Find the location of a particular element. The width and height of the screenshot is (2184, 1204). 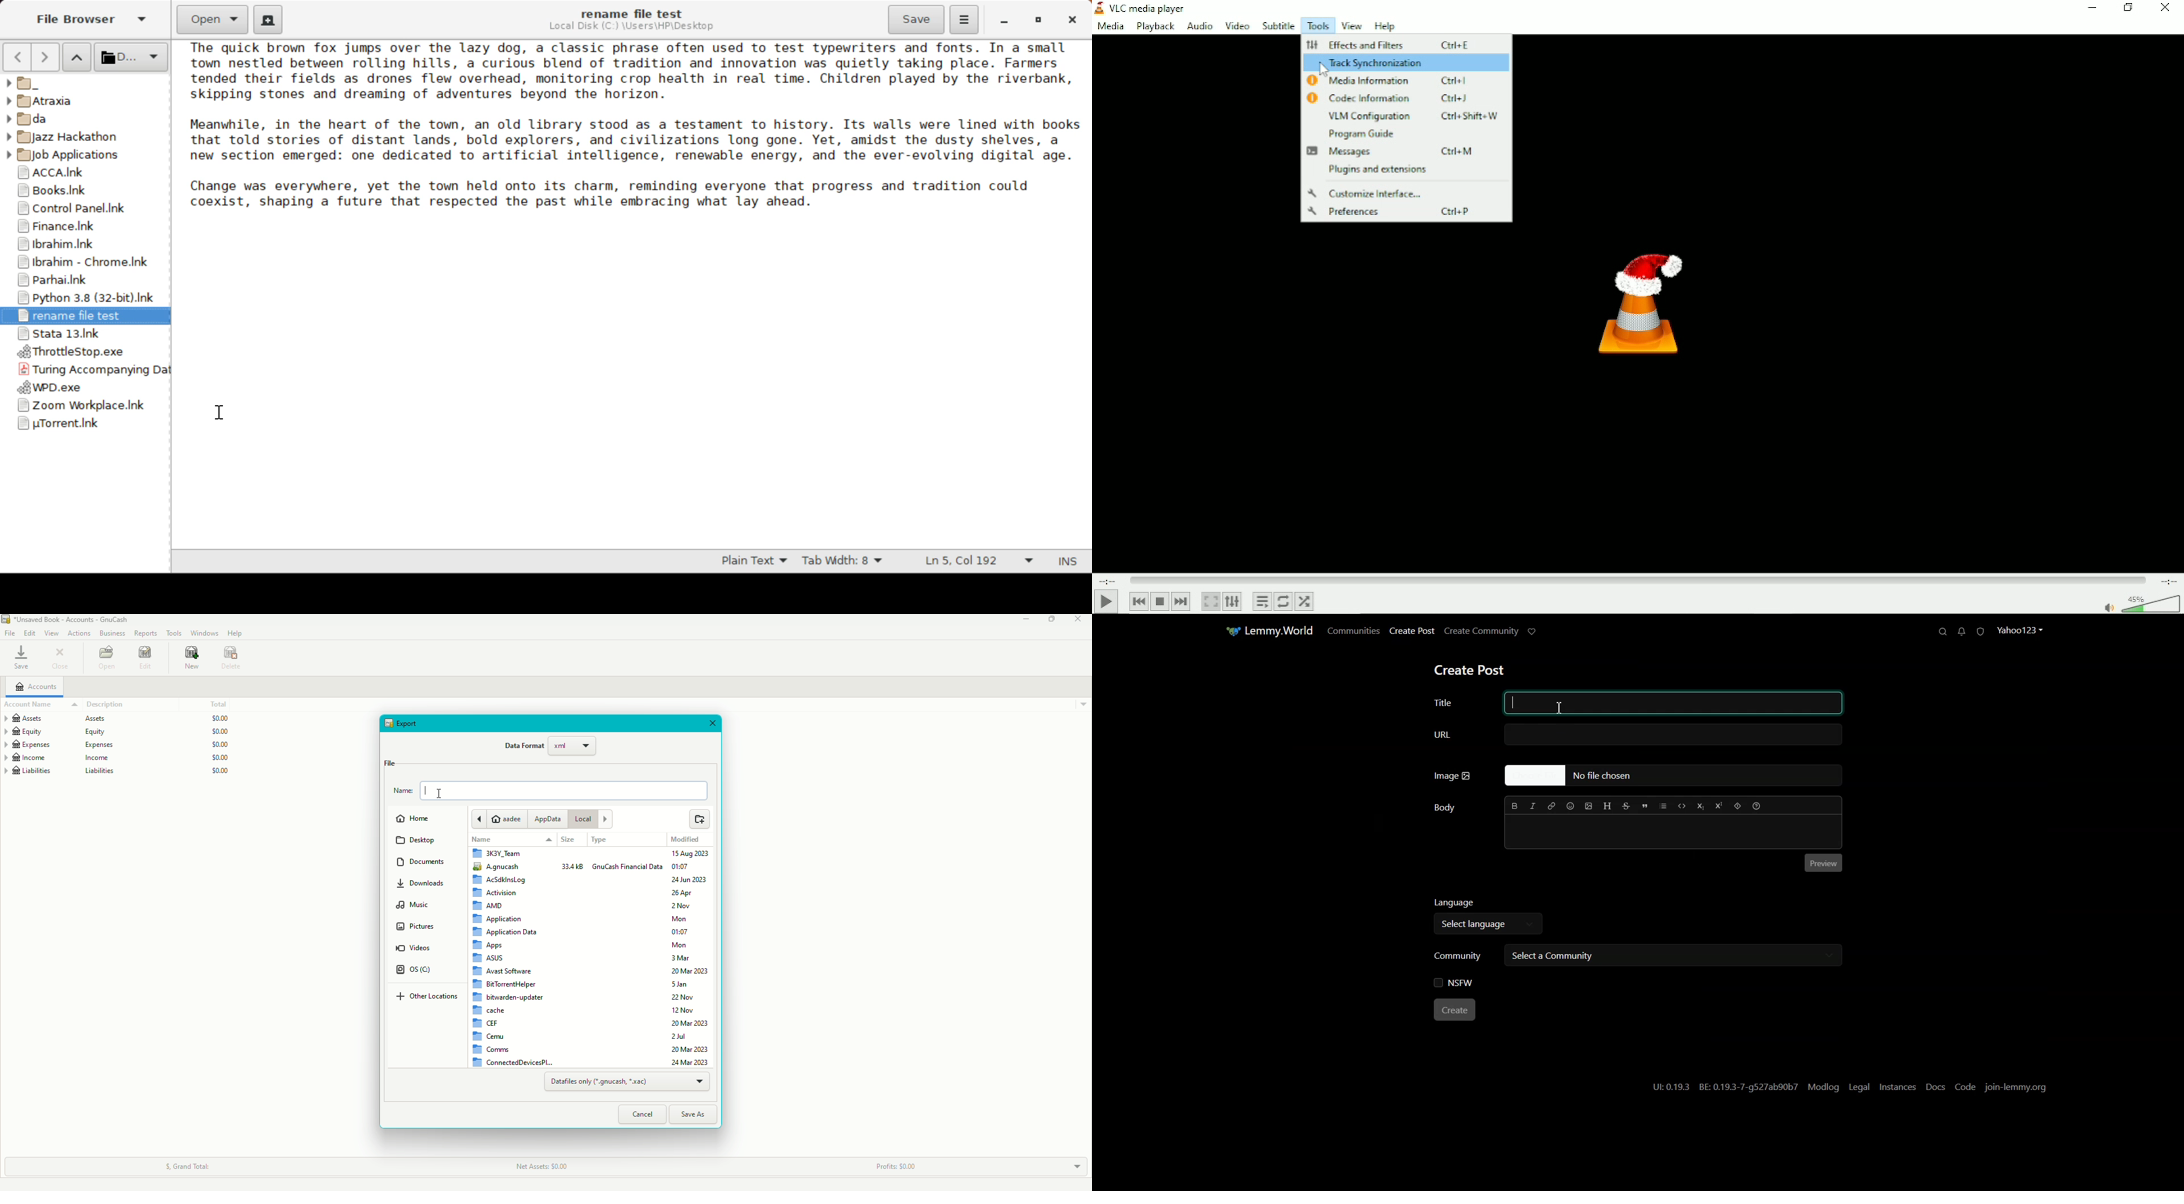

Select a community is located at coordinates (1671, 956).